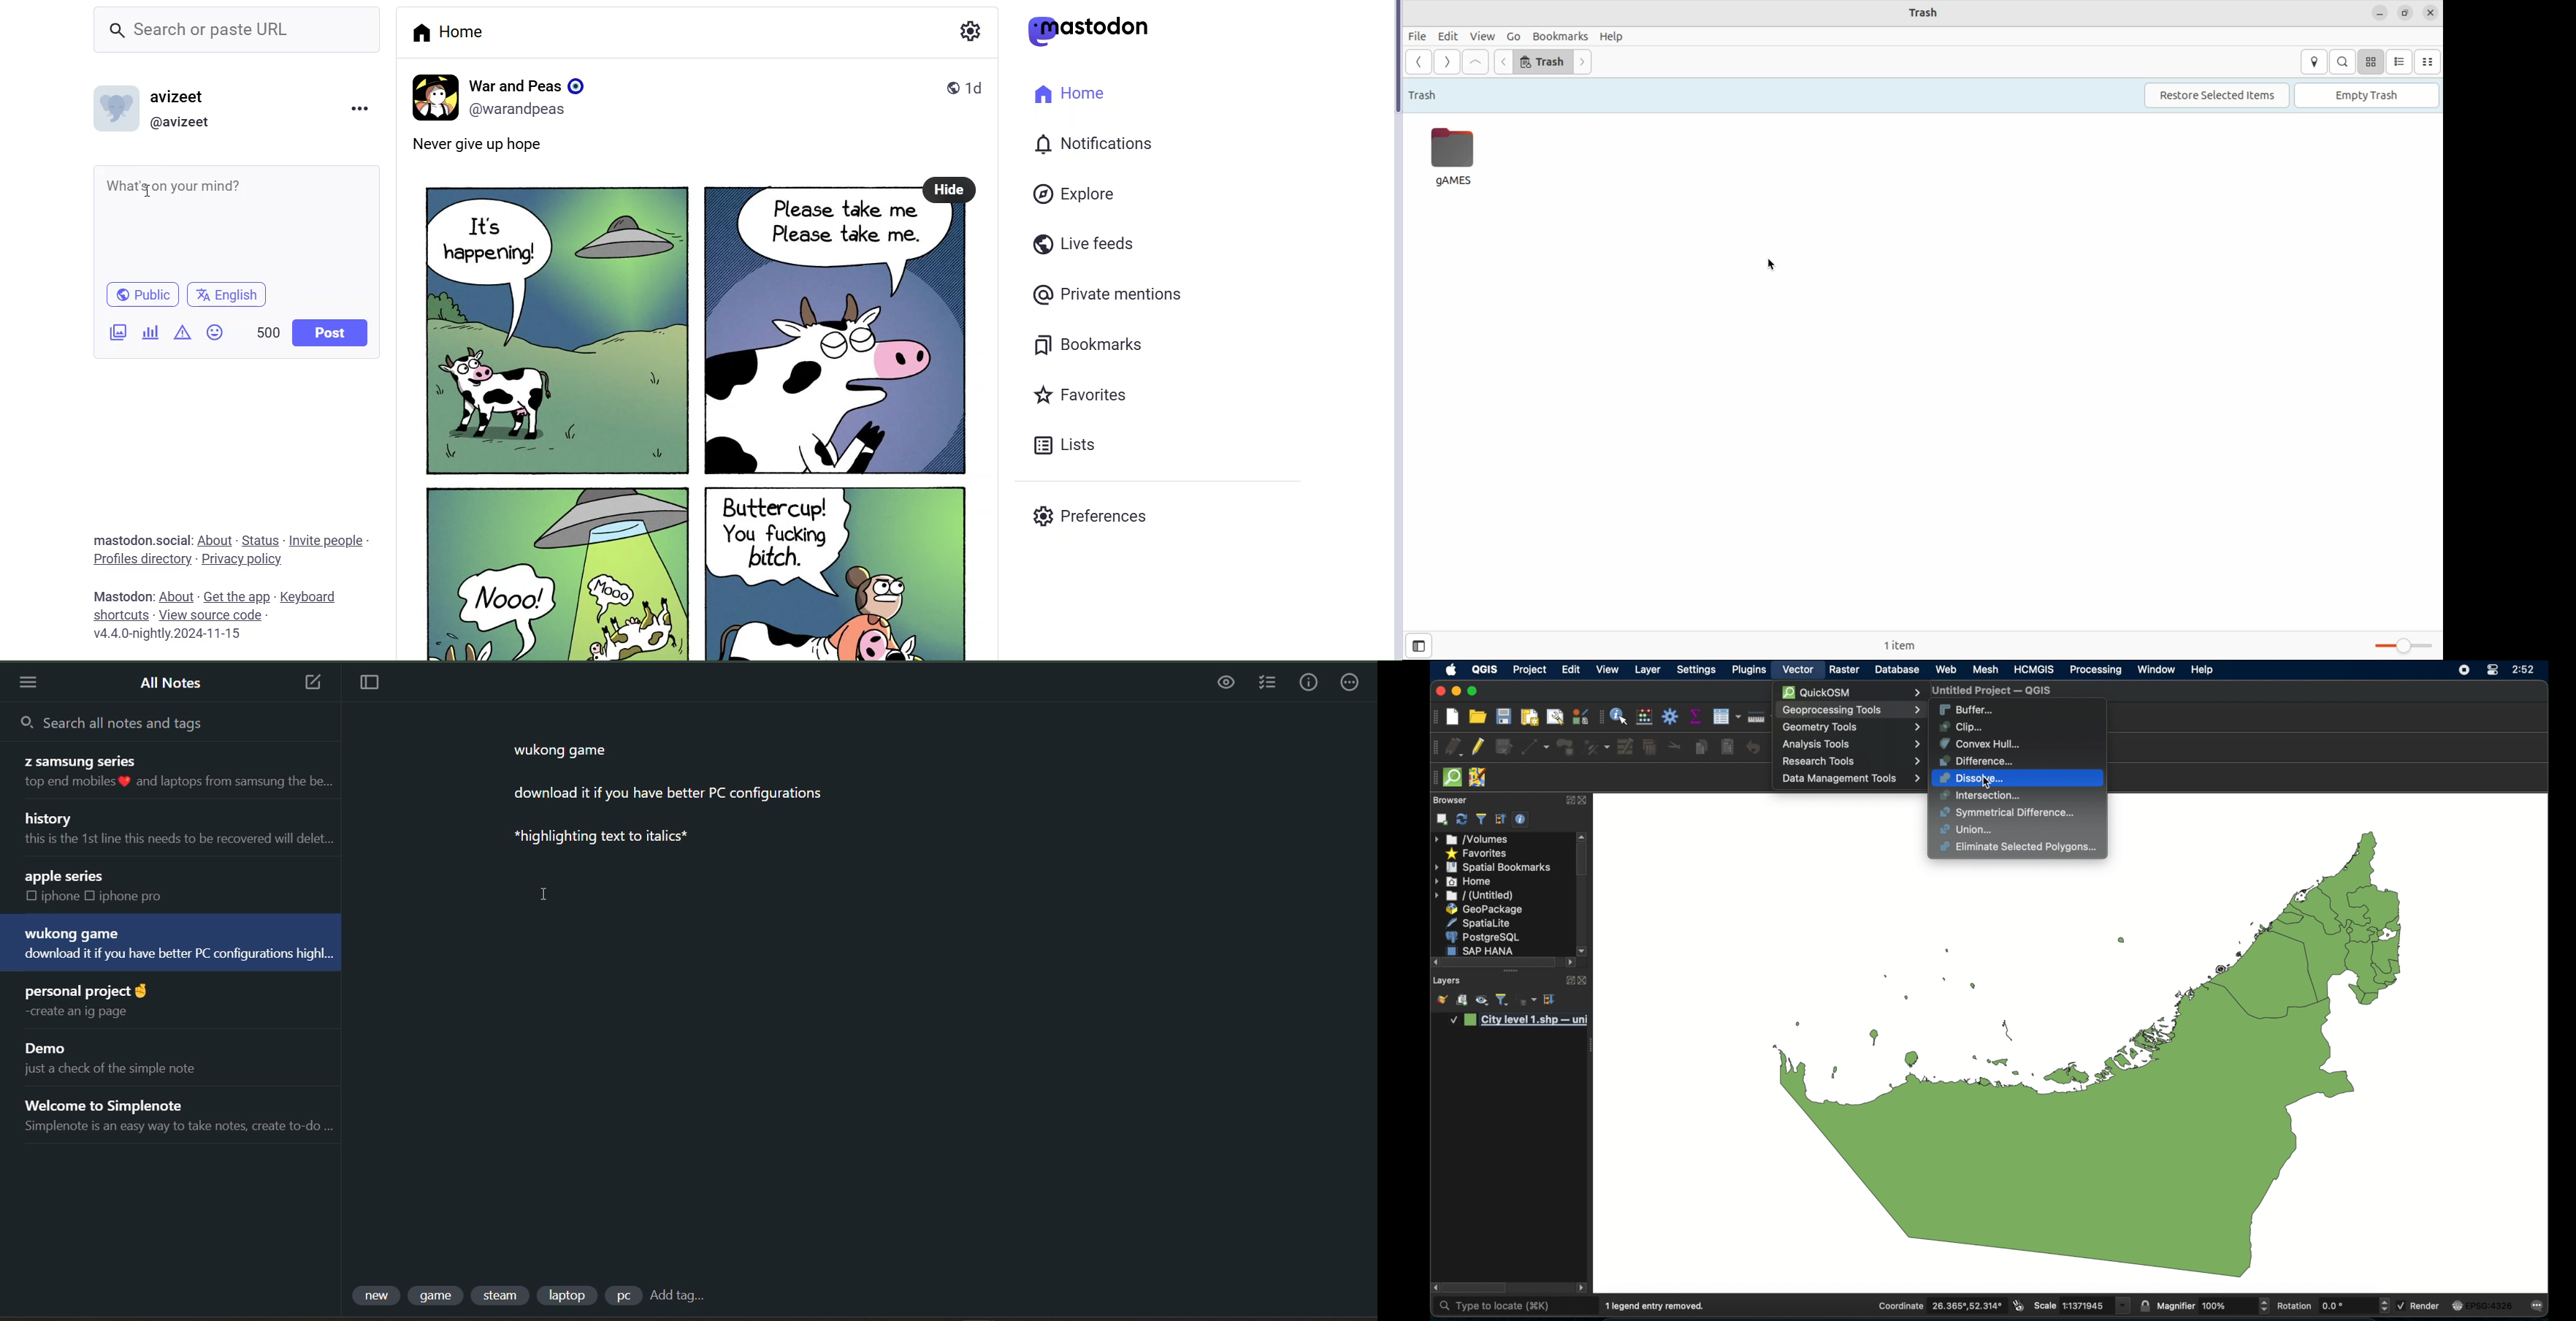 The height and width of the screenshot is (1344, 2576). Describe the element at coordinates (2034, 669) in the screenshot. I see `HCMGIS` at that location.